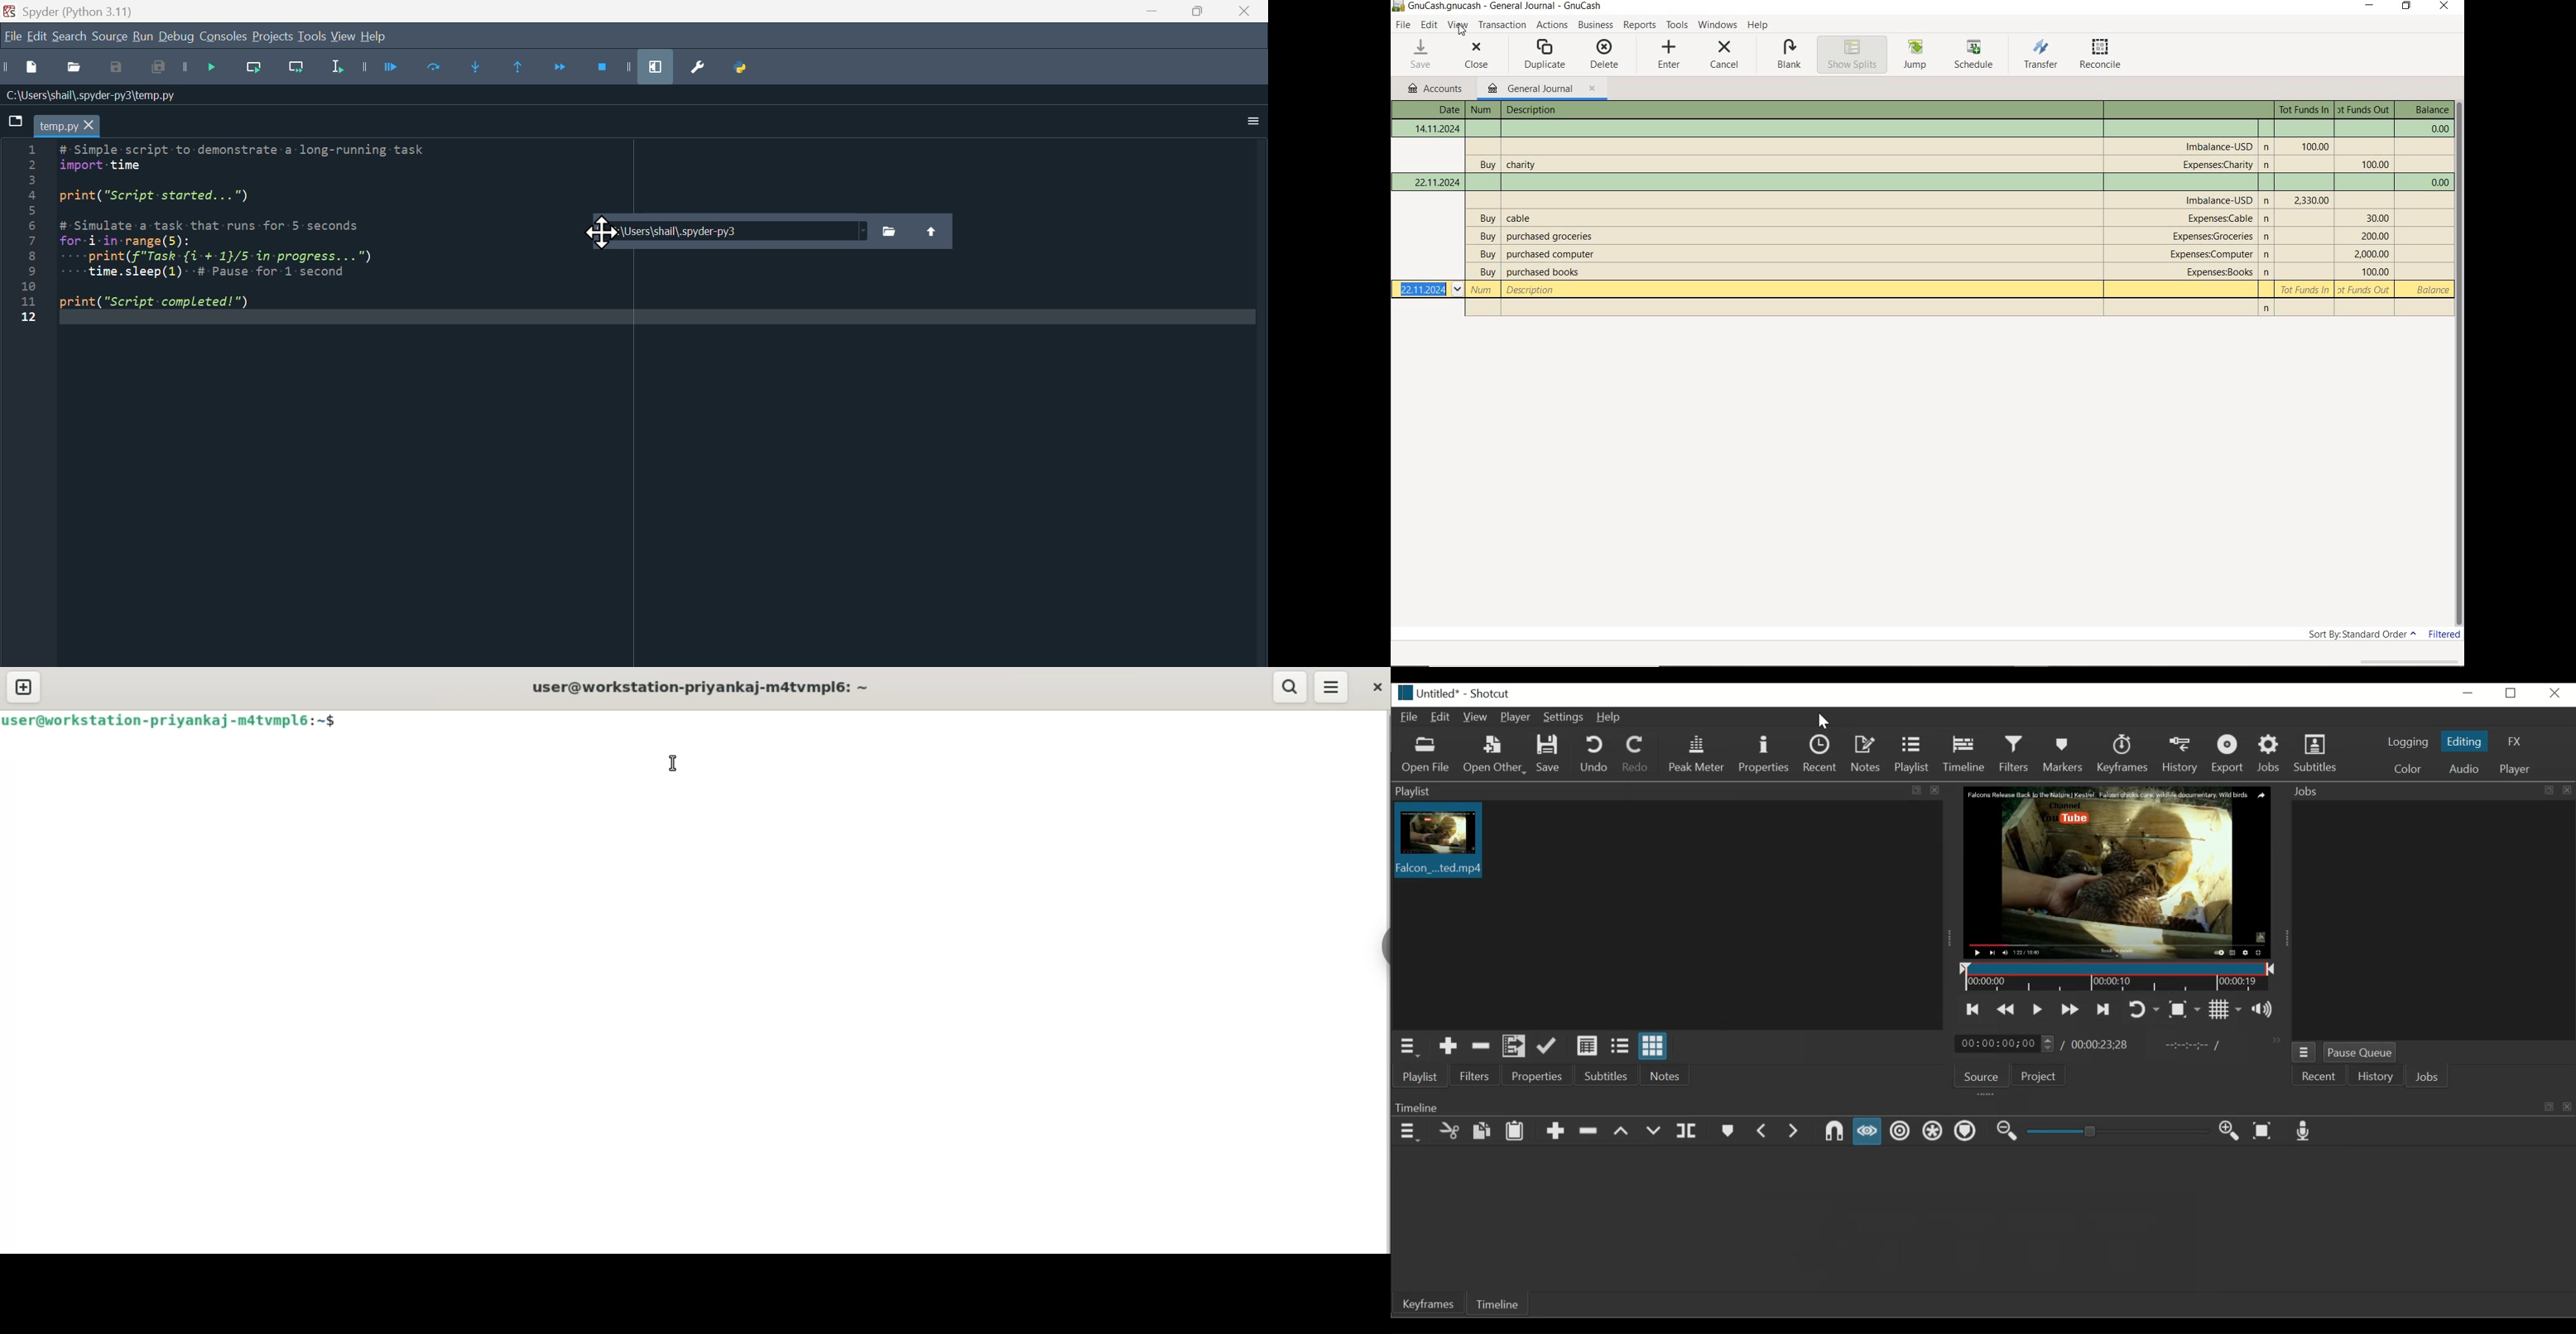 This screenshot has width=2576, height=1344. I want to click on Ripple , so click(1901, 1130).